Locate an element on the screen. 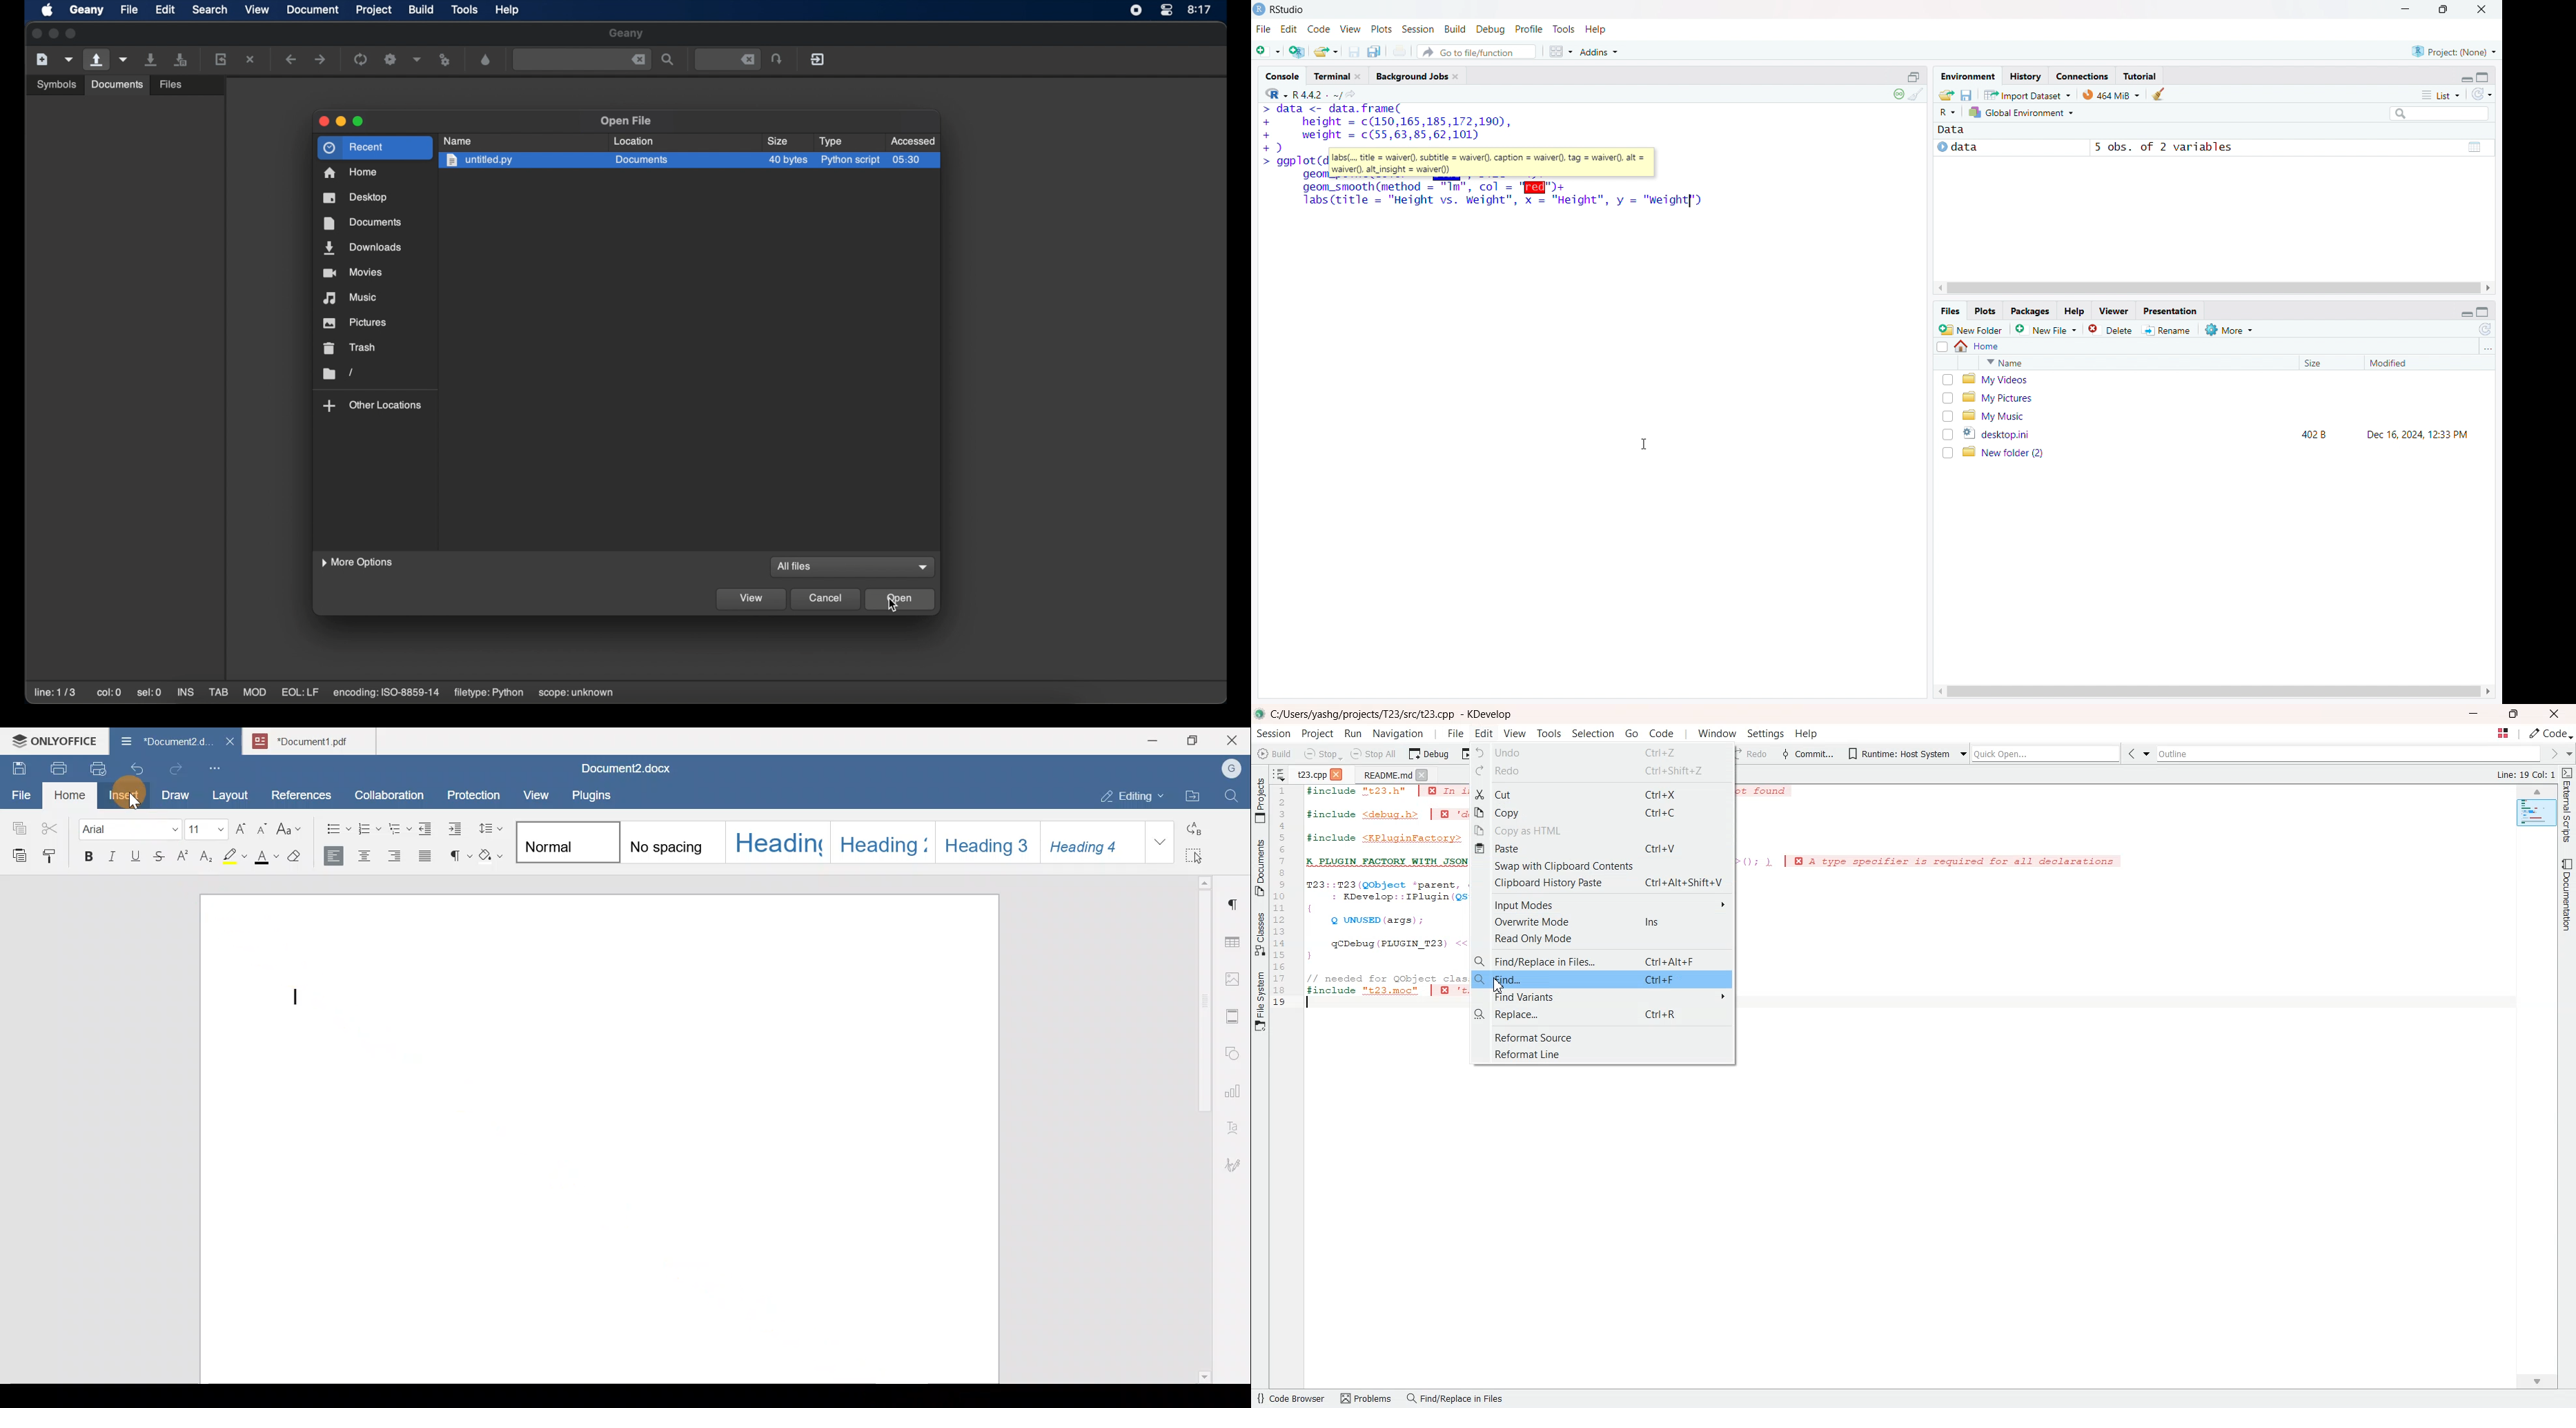 The image size is (2576, 1428). Redo is located at coordinates (1756, 754).